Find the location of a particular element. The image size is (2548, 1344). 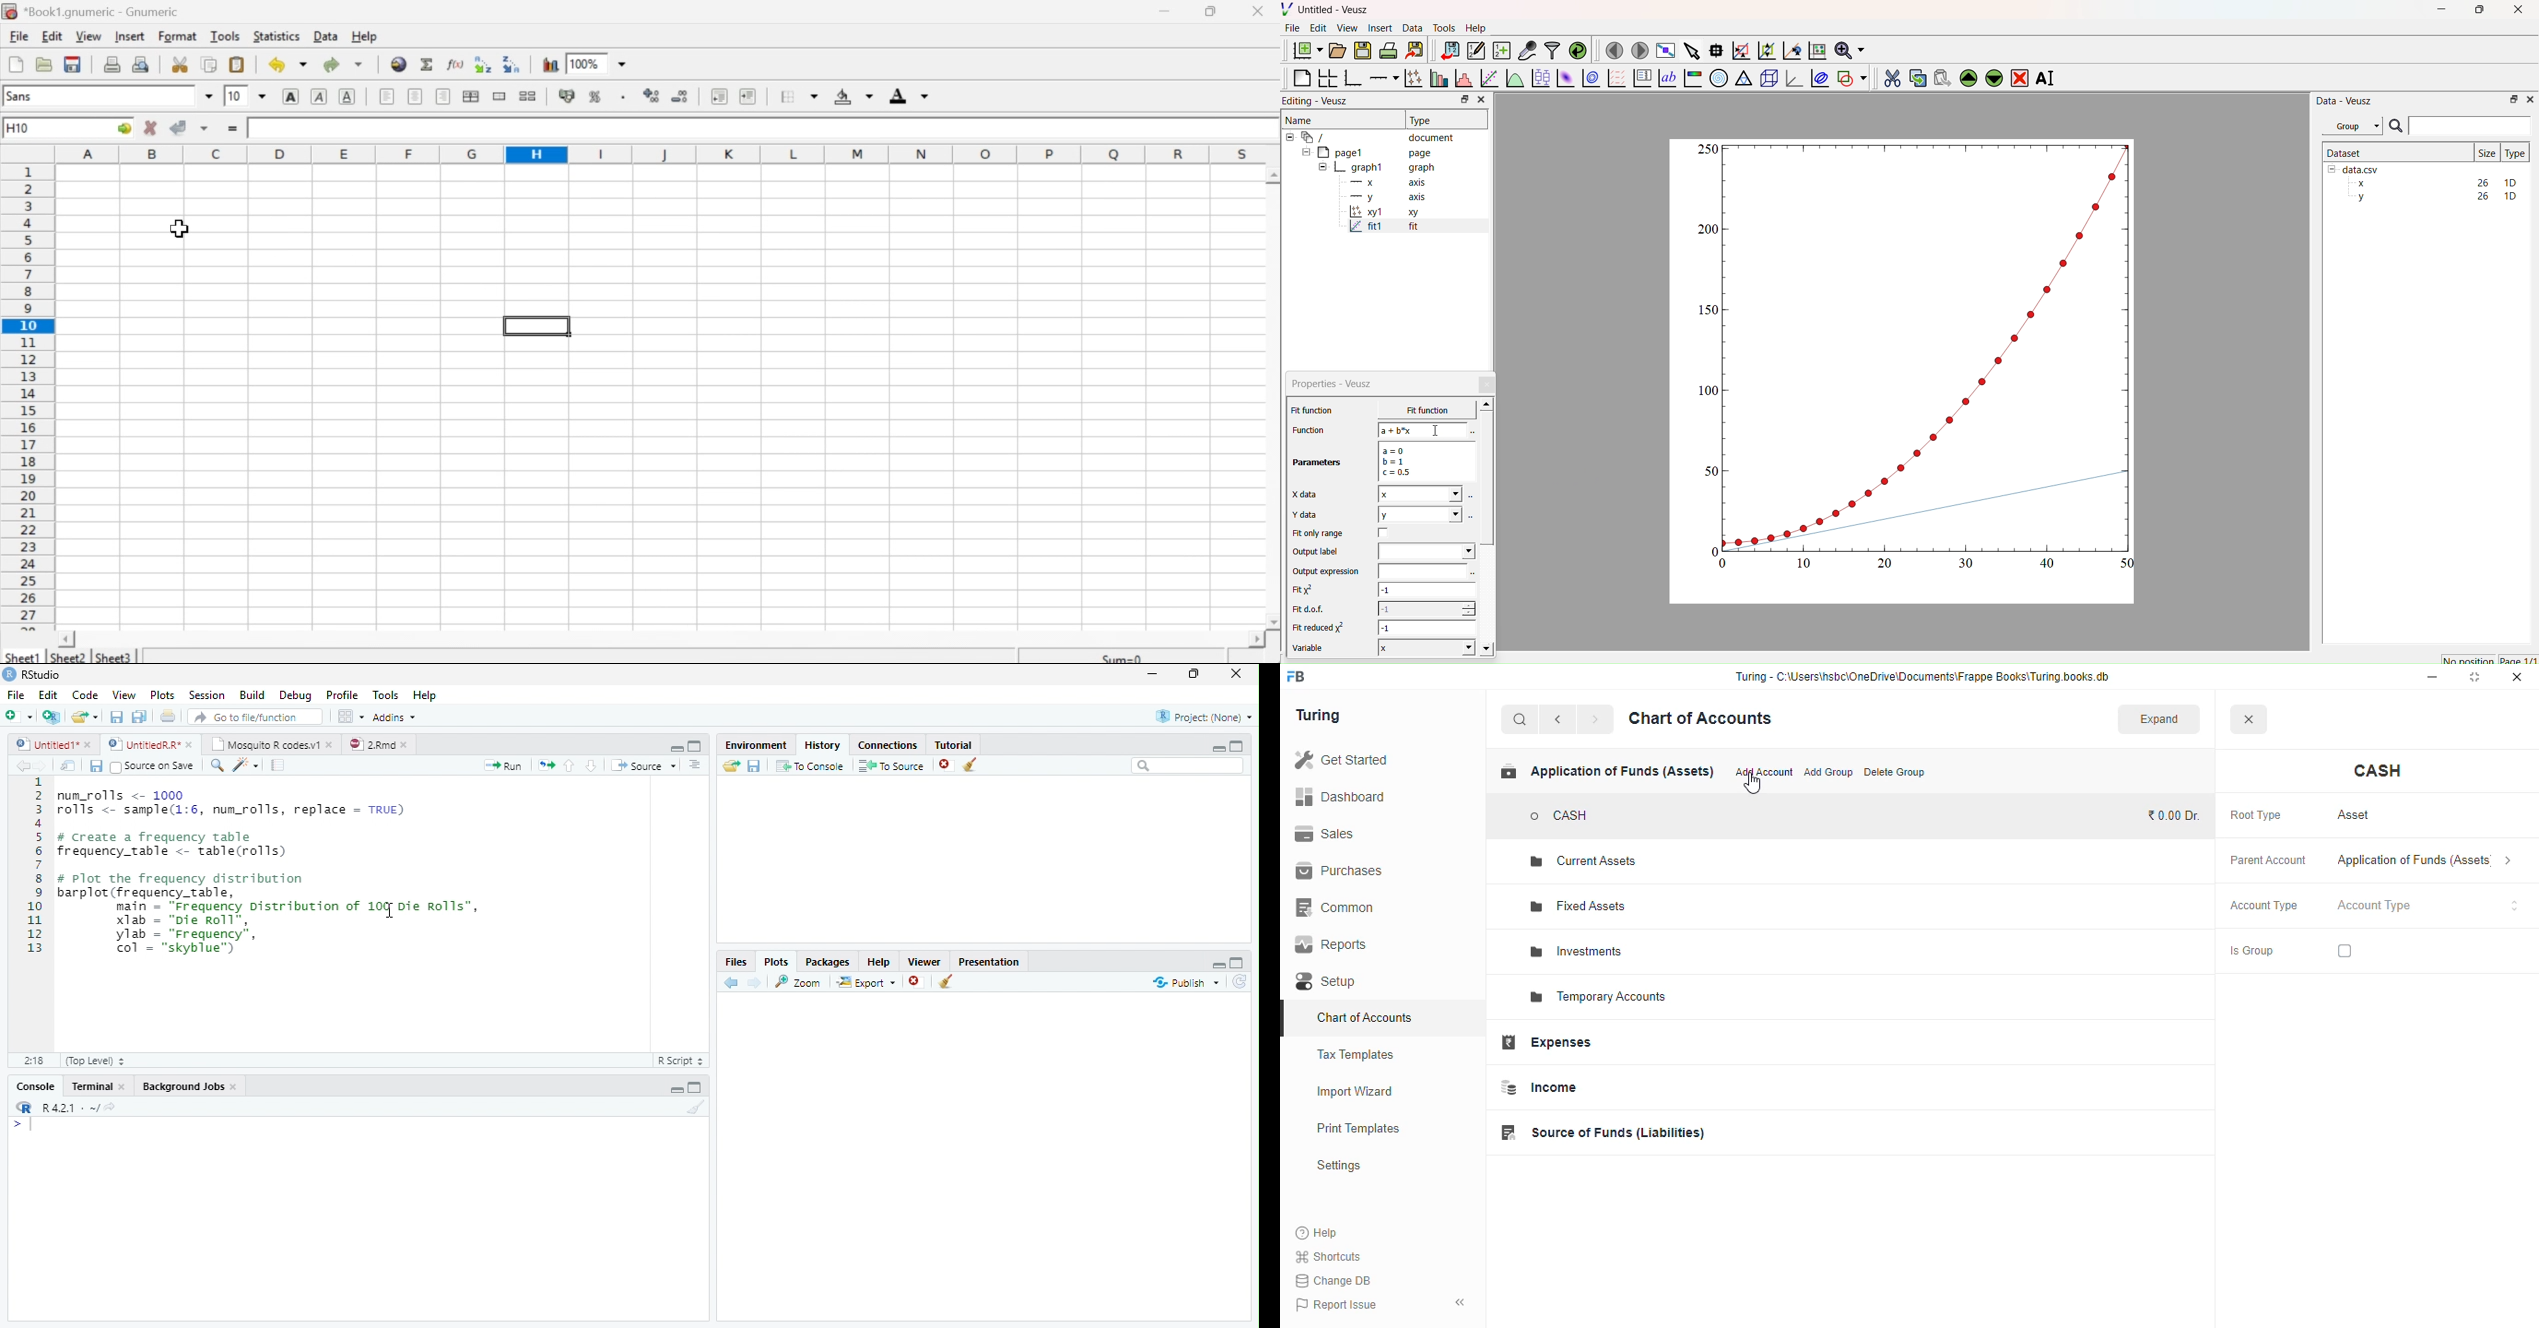

icon is located at coordinates (10, 11).